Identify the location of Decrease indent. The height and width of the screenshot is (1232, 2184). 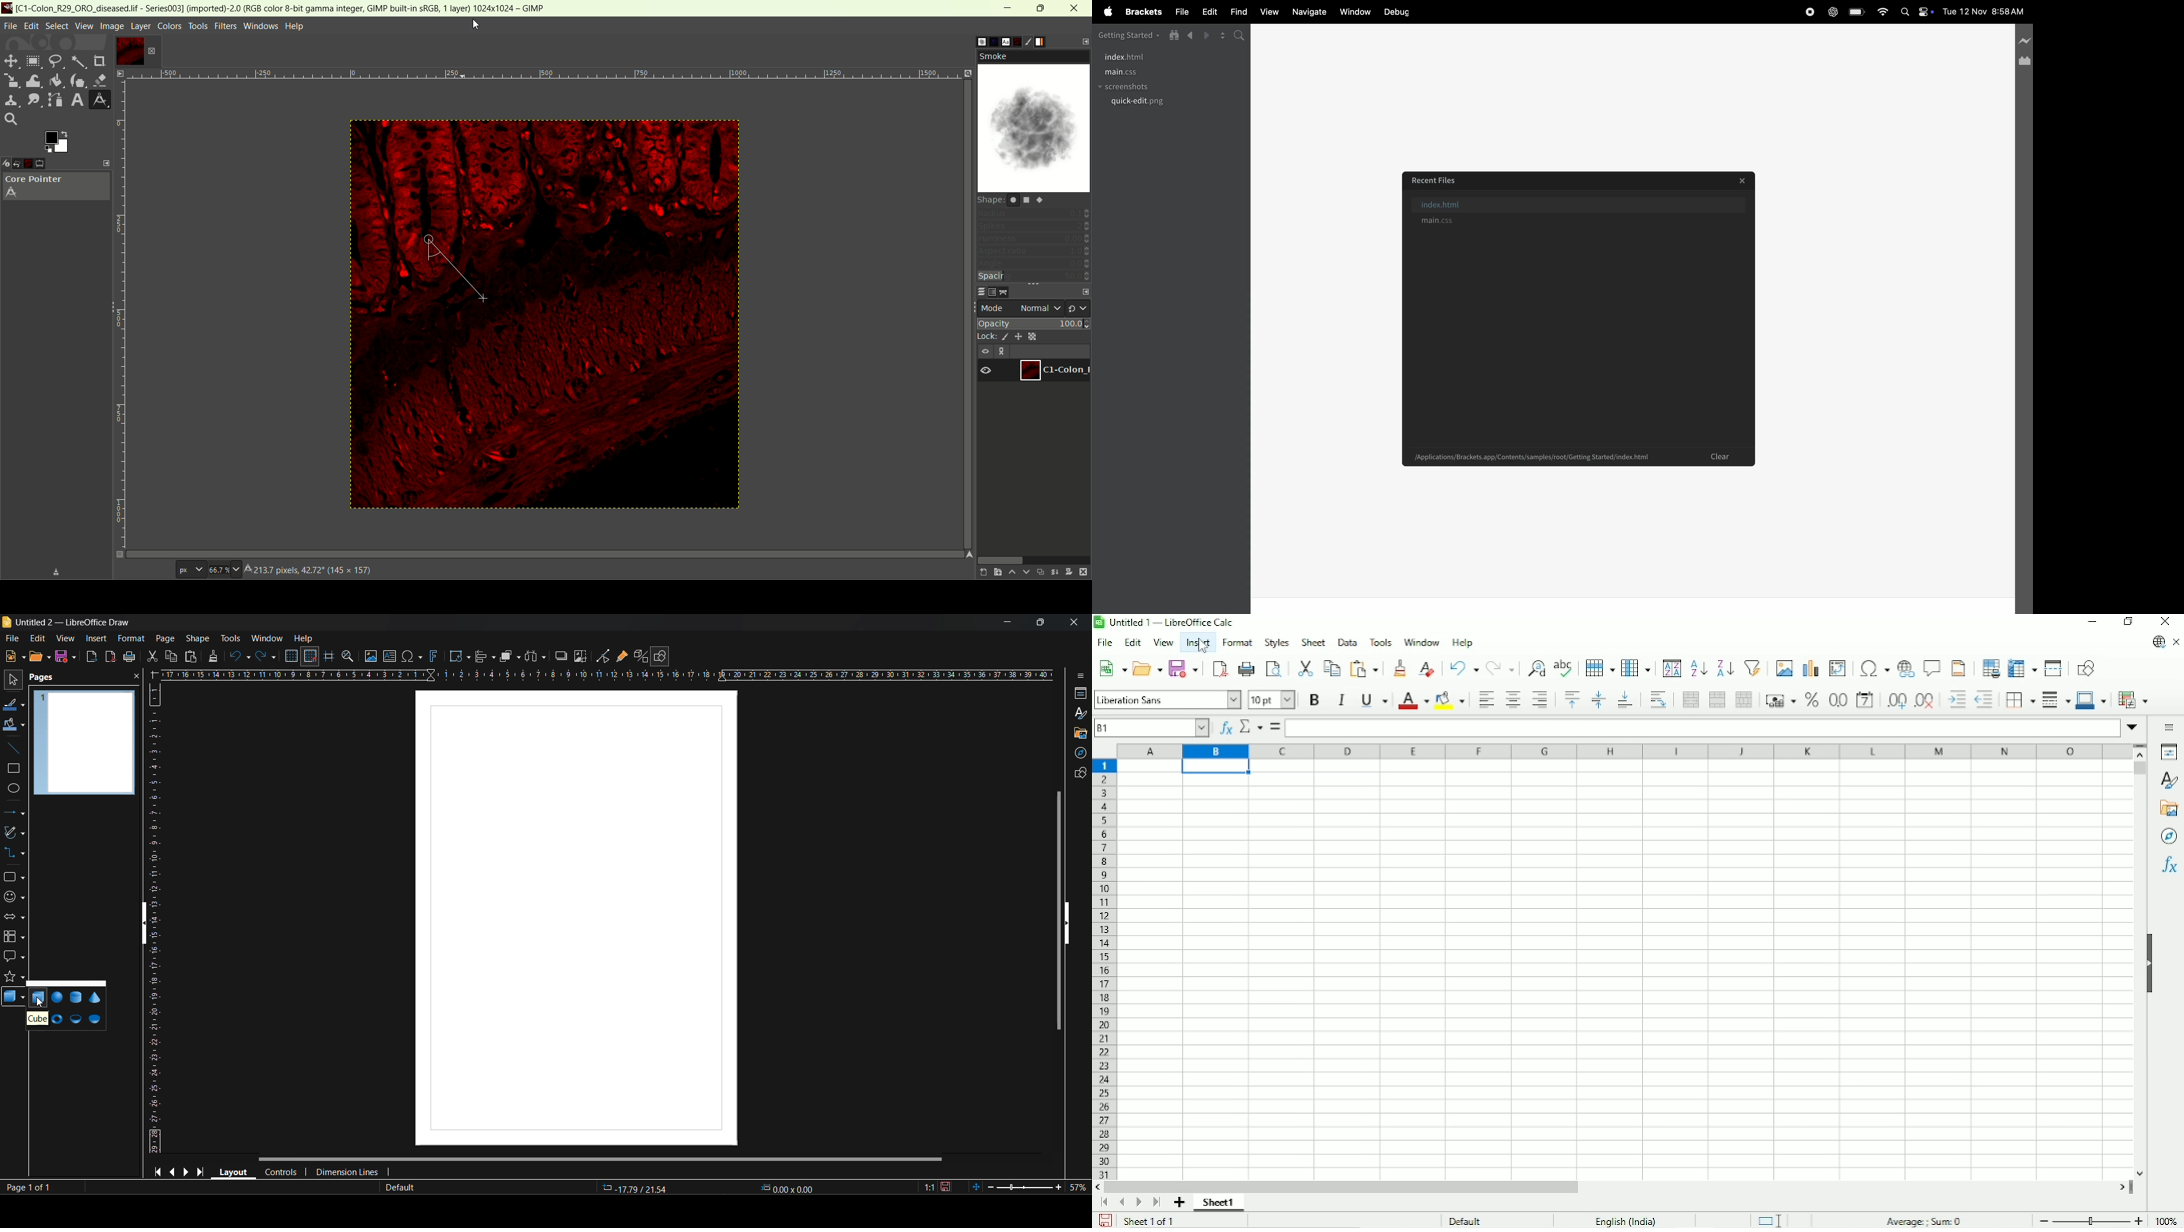
(1985, 699).